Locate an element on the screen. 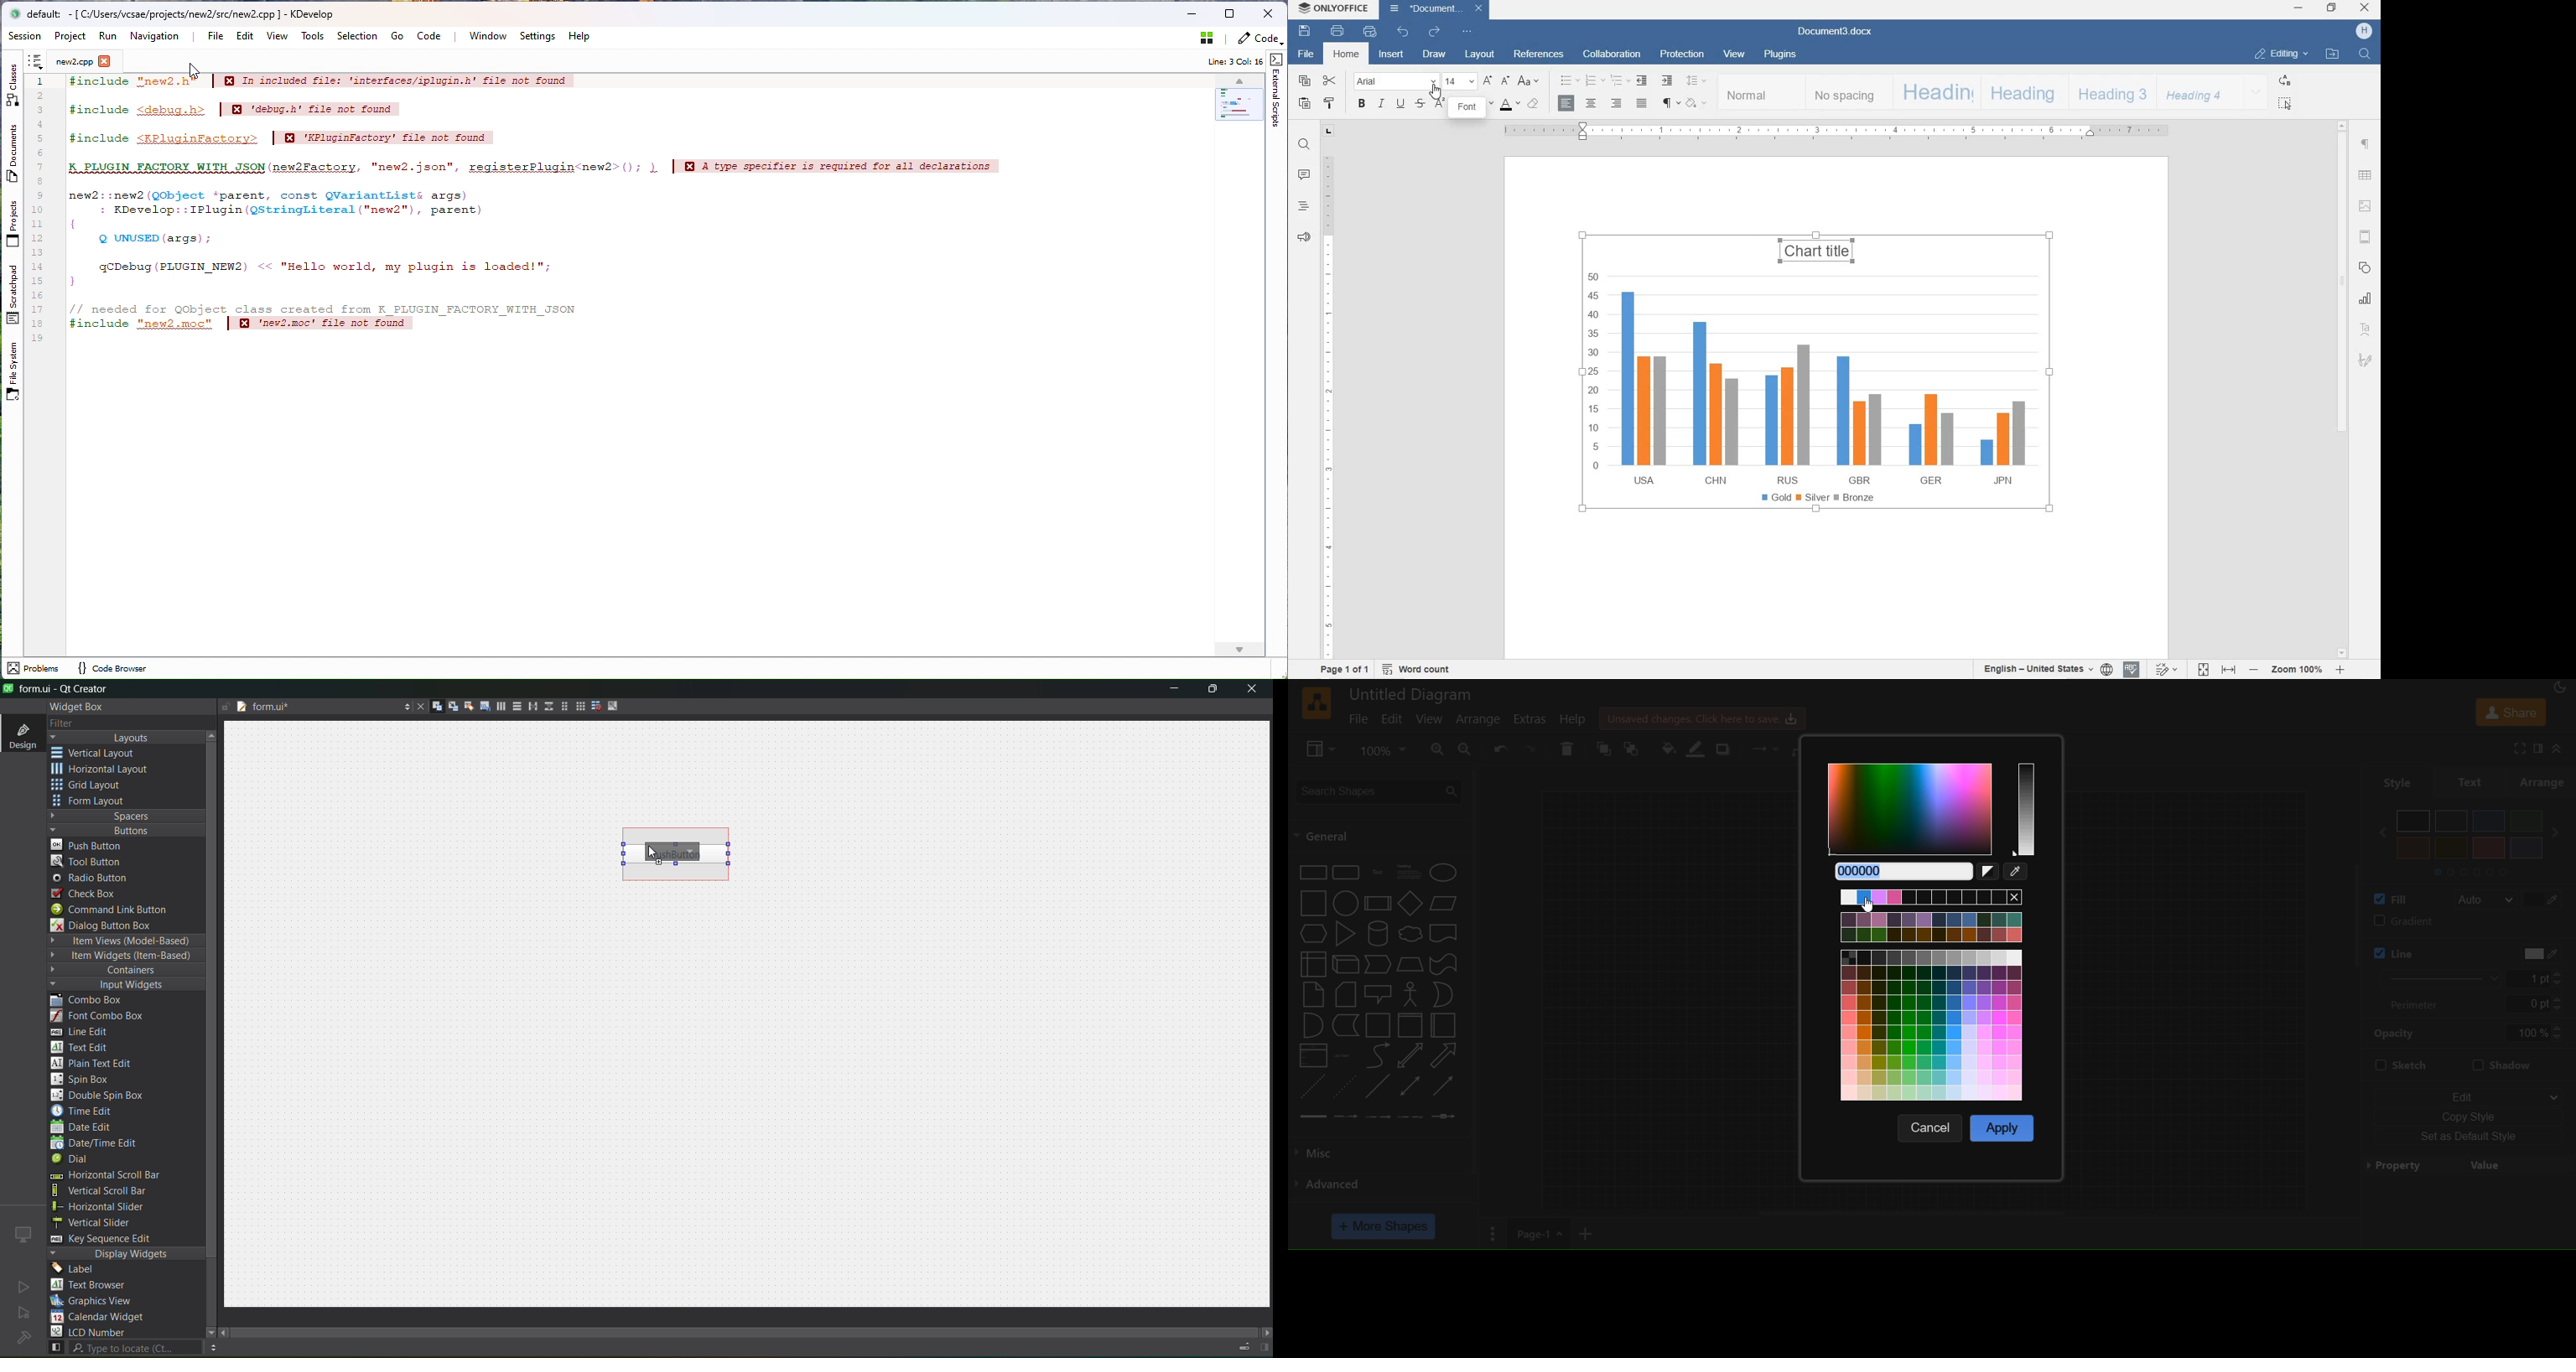 This screenshot has width=2576, height=1372. arrange is located at coordinates (2544, 782).